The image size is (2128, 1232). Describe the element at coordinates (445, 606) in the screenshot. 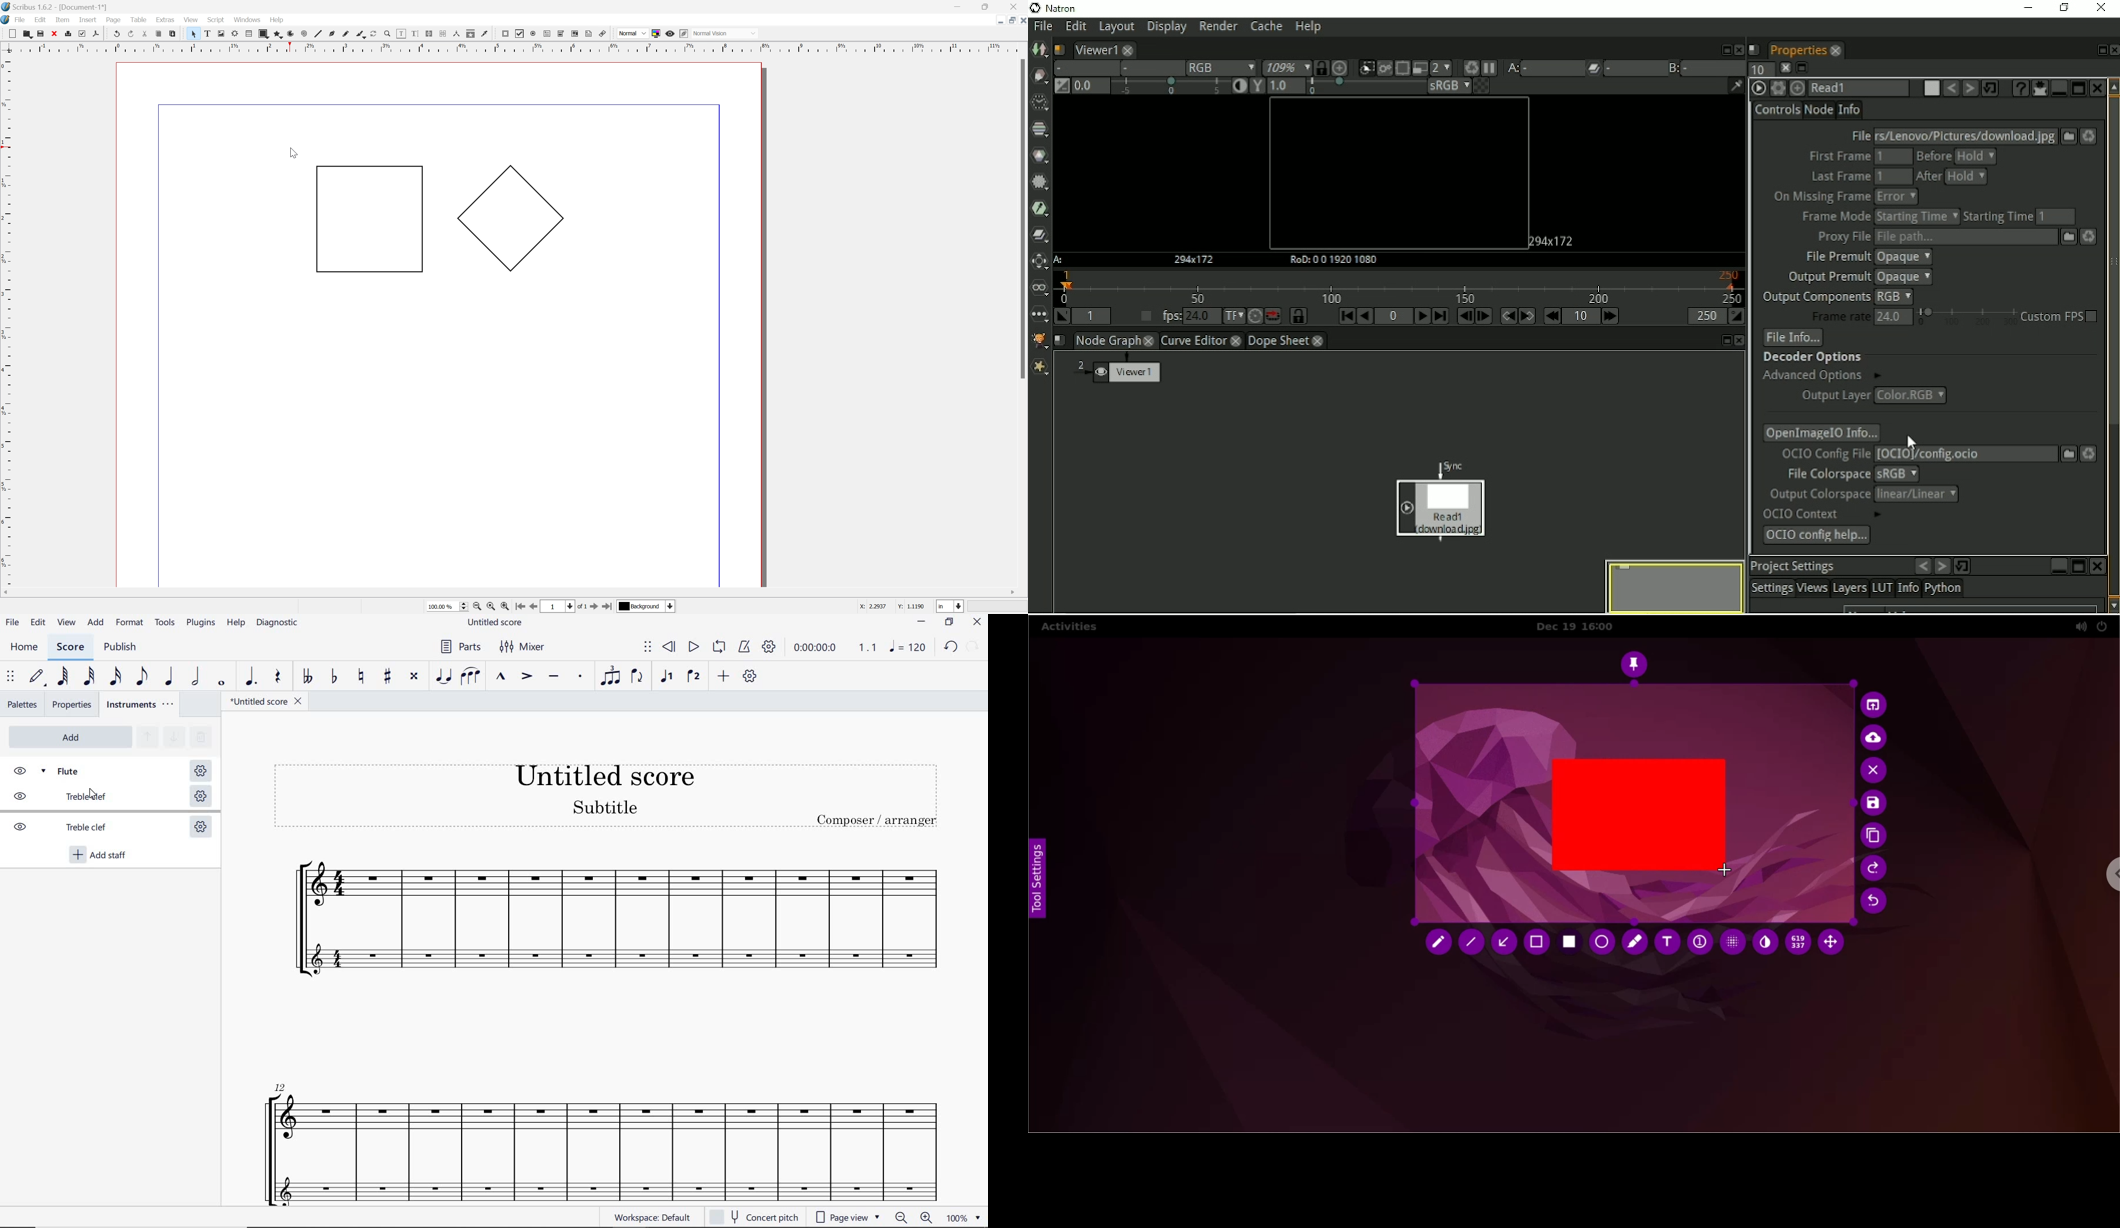

I see `Select current zoom level` at that location.